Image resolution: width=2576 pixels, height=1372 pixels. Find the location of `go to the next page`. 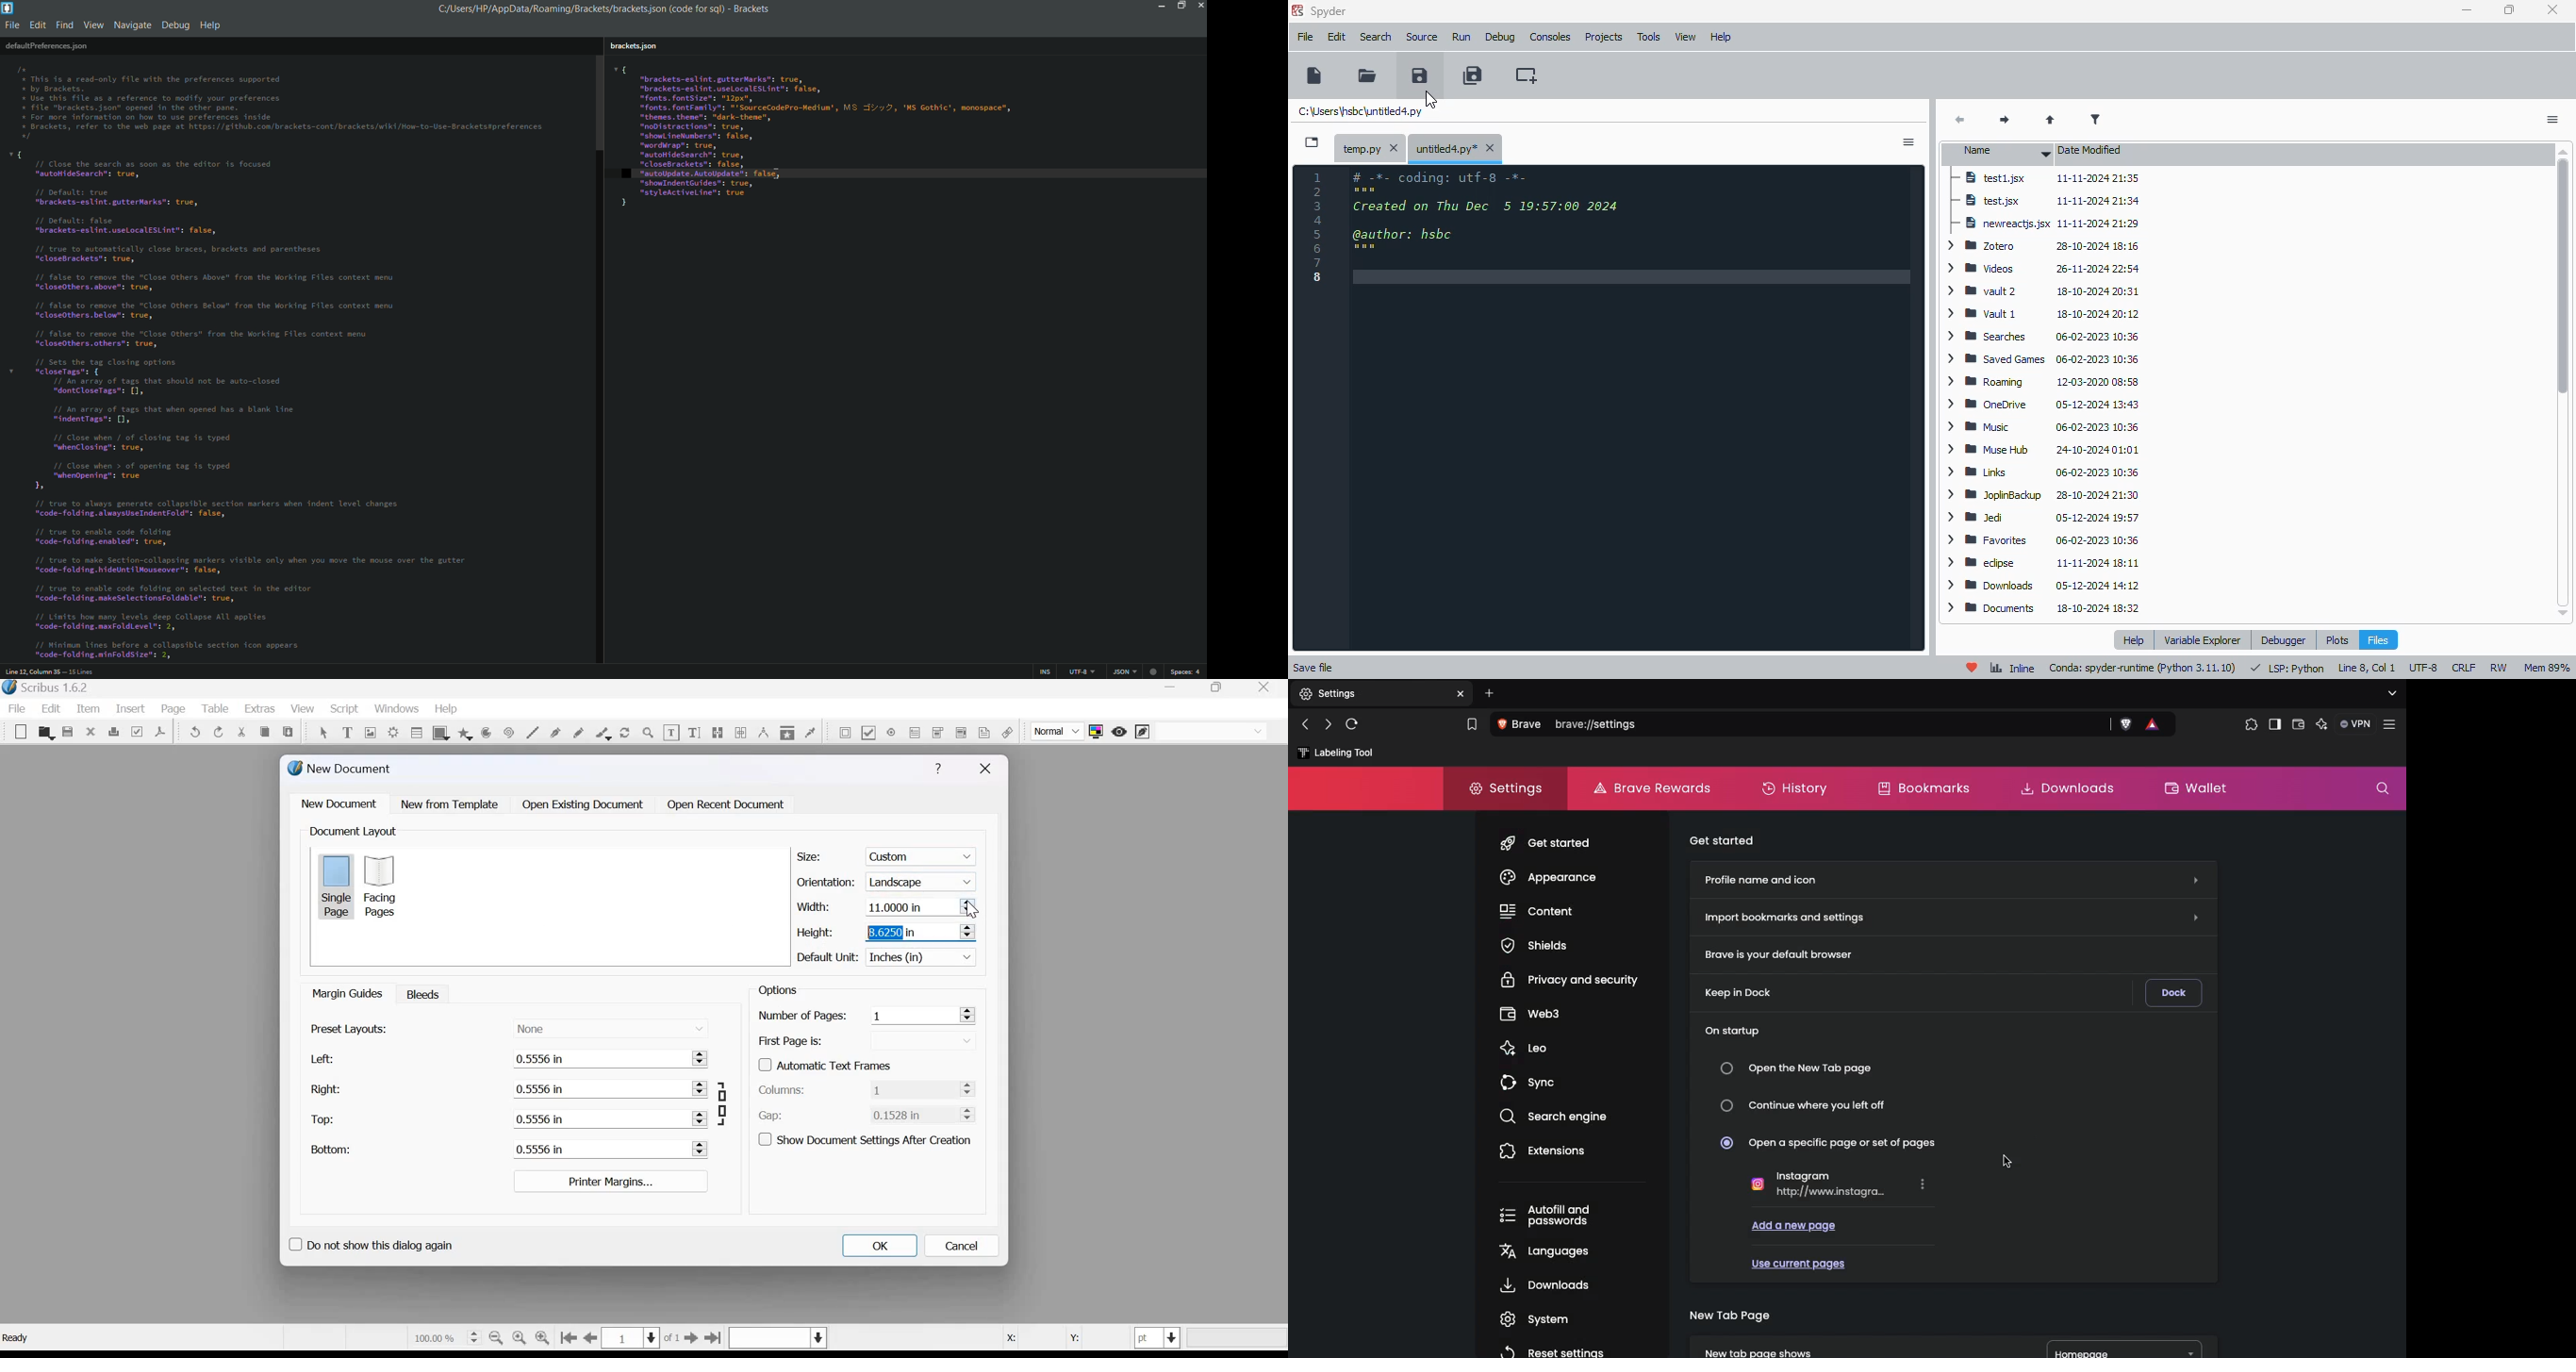

go to the next page is located at coordinates (692, 1338).